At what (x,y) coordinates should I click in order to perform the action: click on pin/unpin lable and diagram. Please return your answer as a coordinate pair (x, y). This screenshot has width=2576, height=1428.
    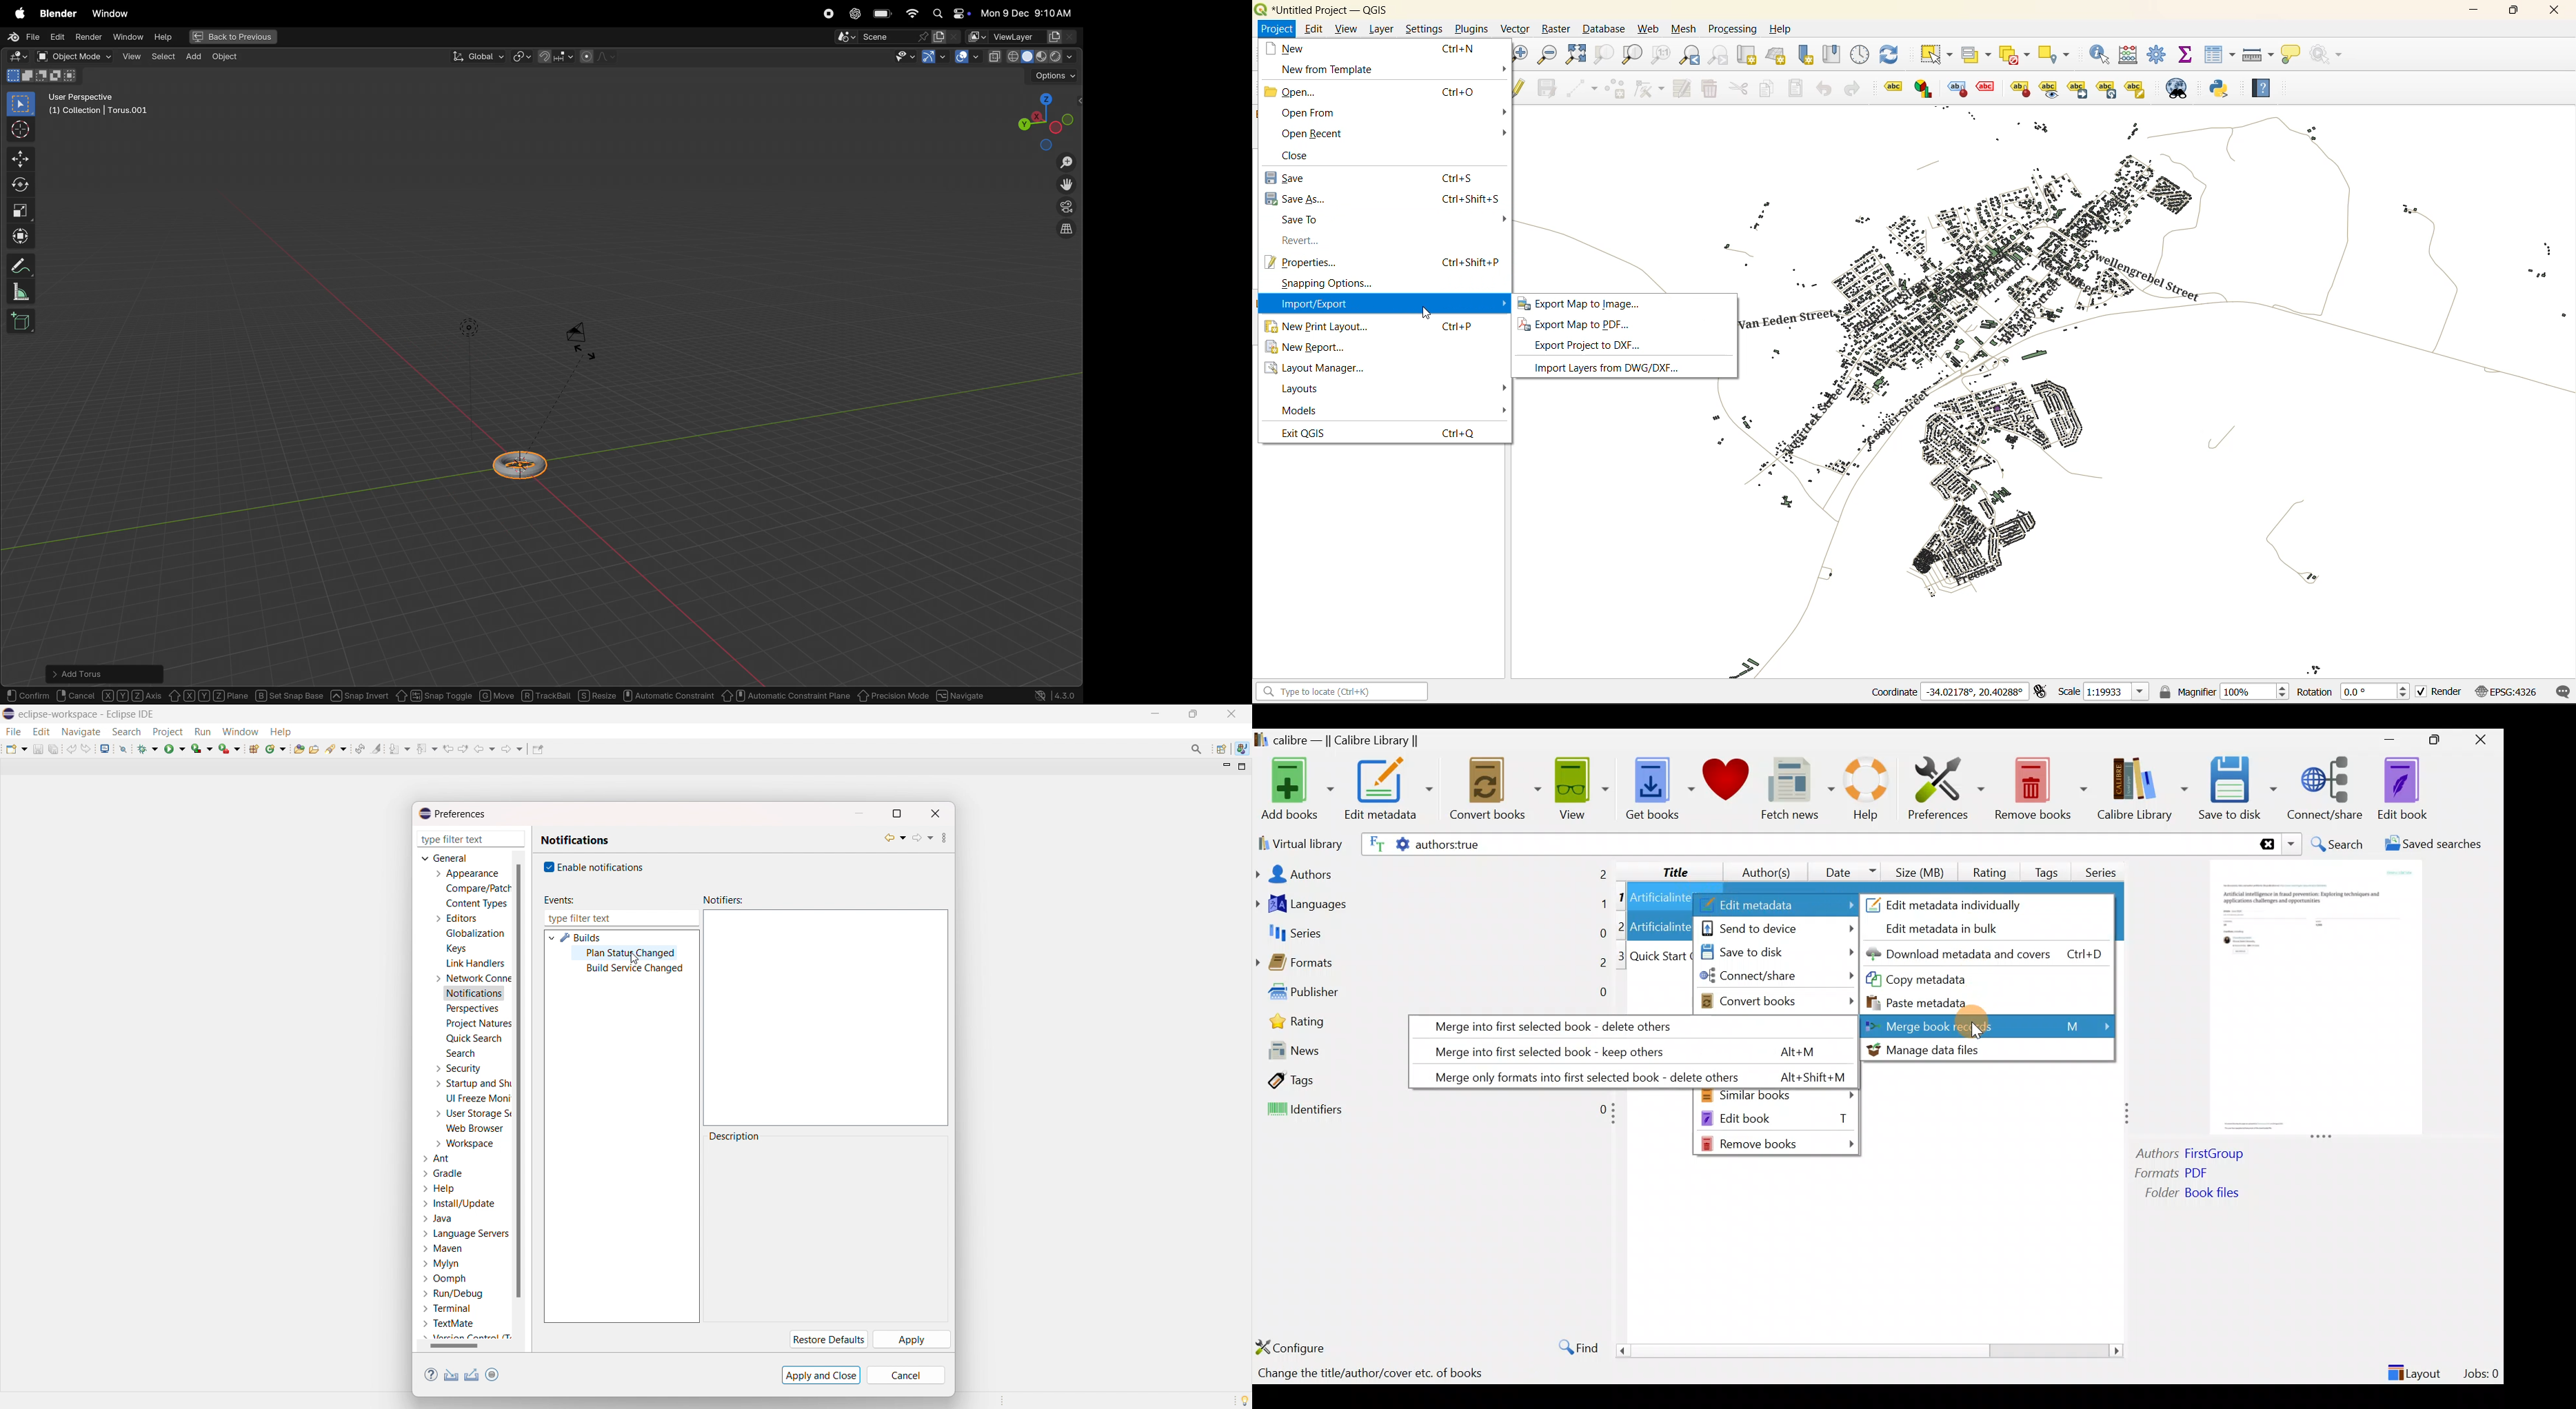
    Looking at the image, I should click on (1988, 88).